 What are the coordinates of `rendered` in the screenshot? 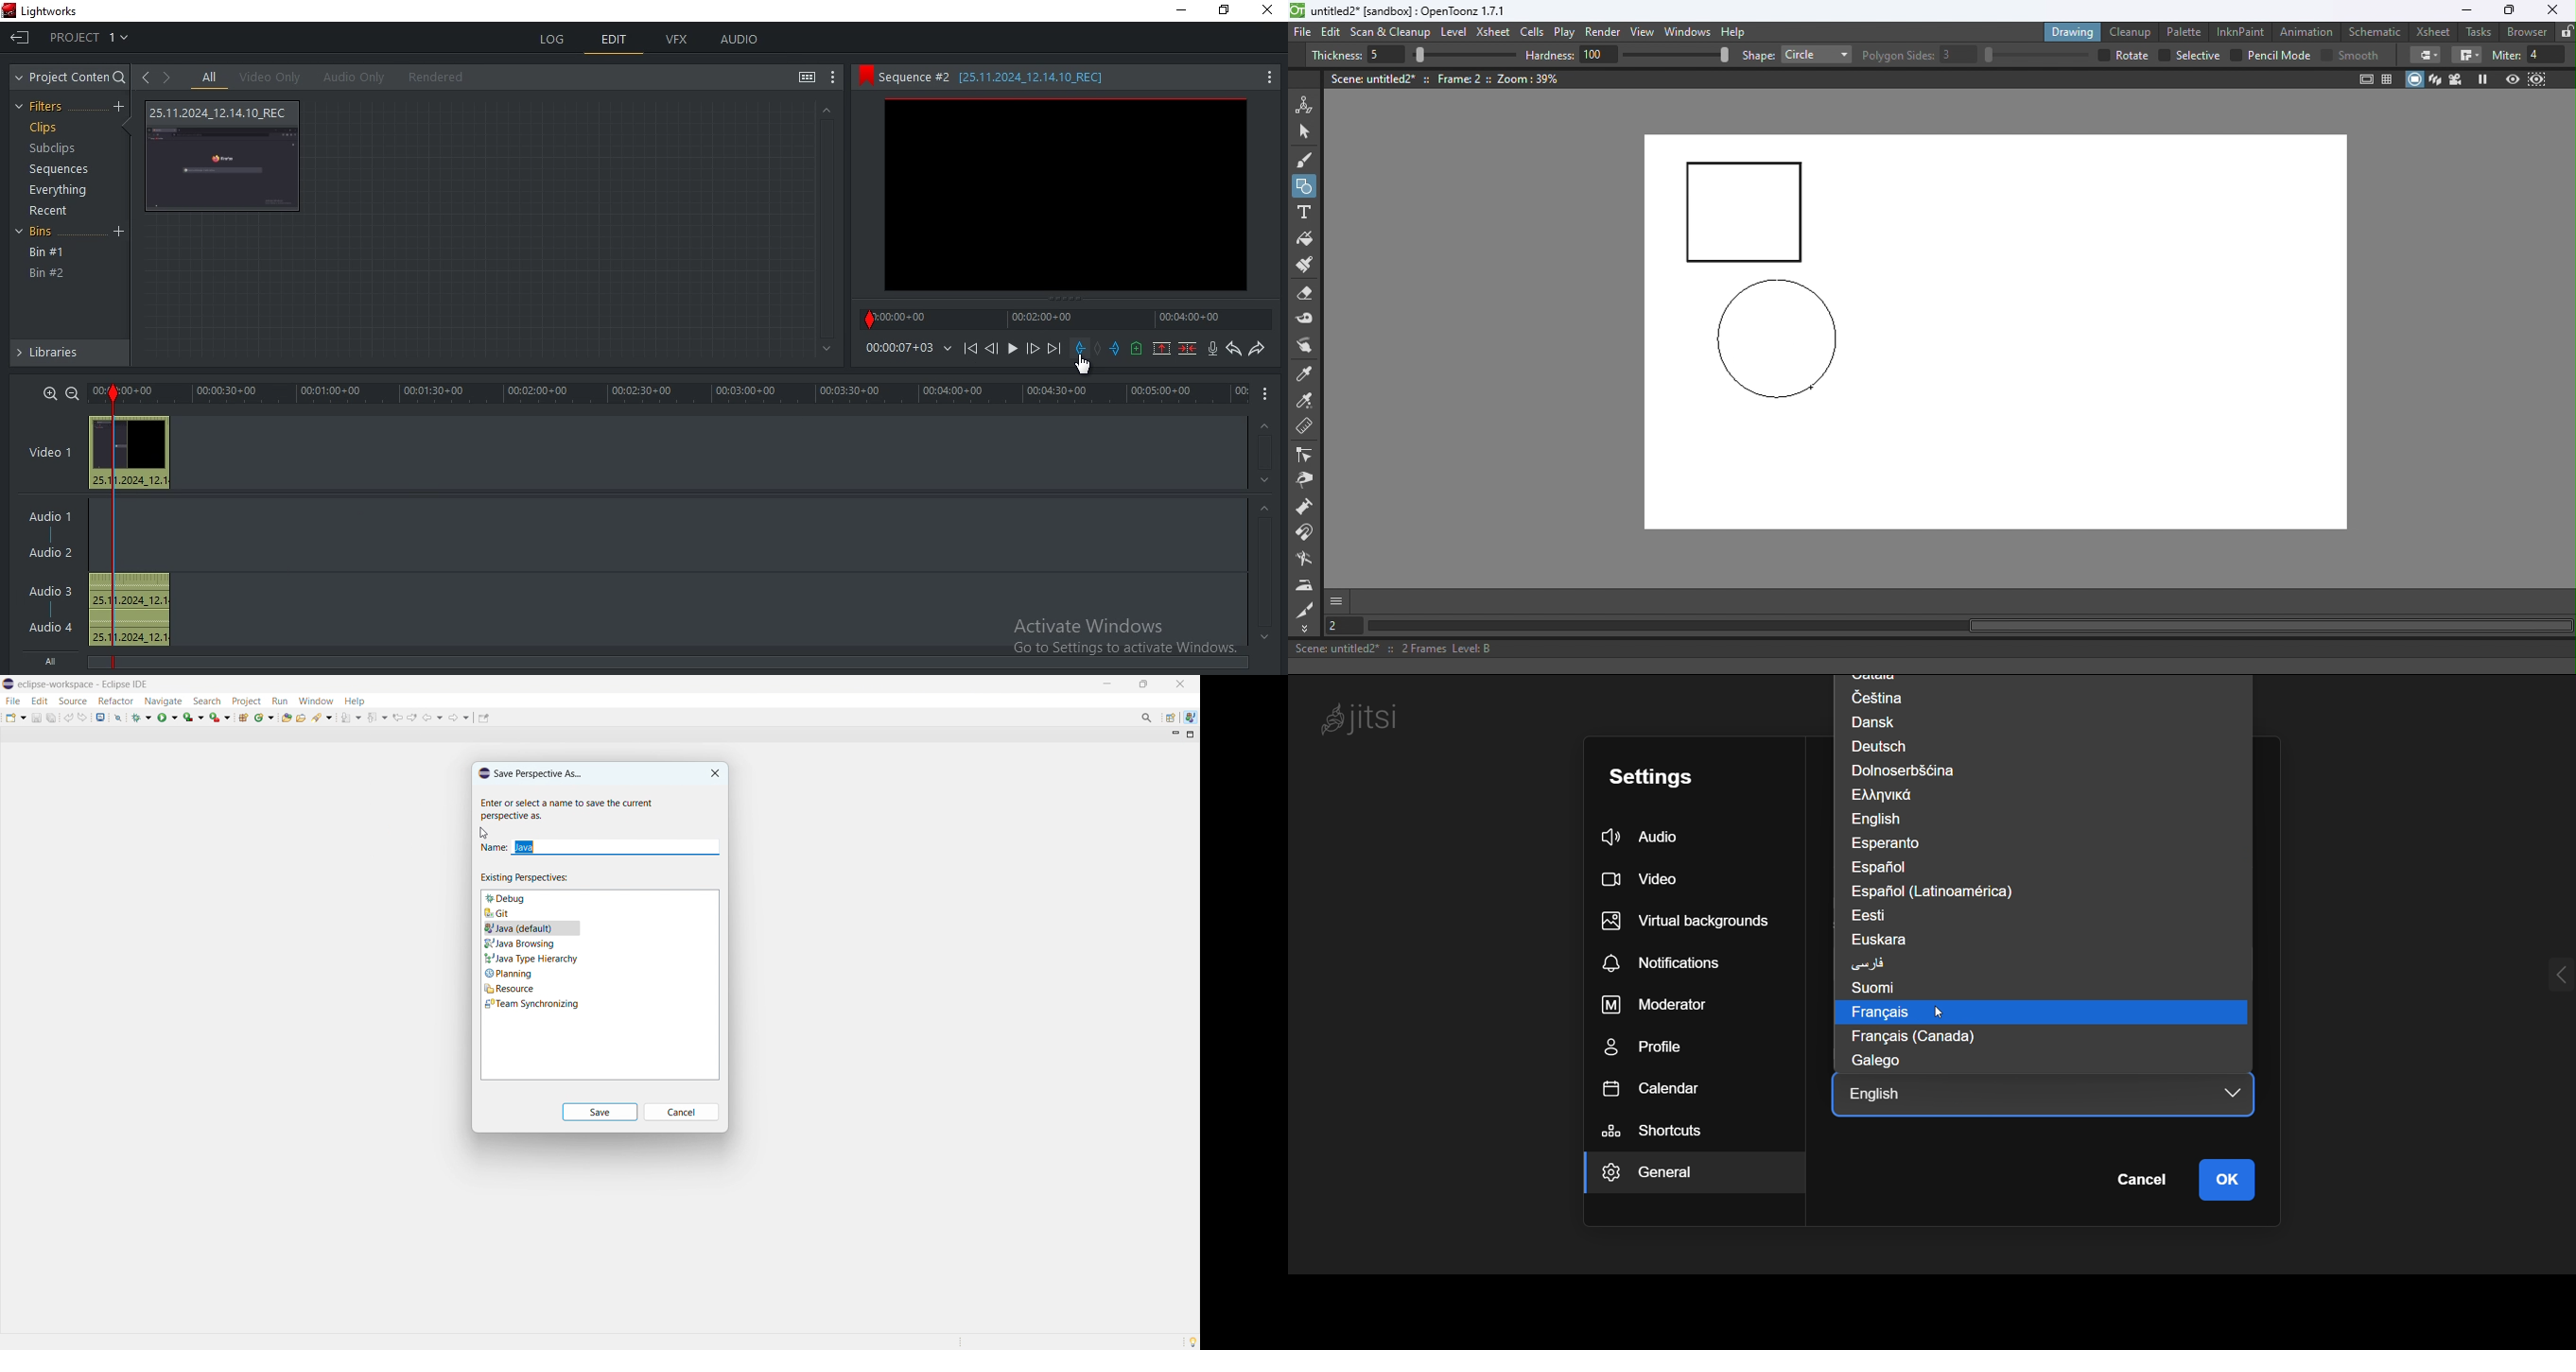 It's located at (436, 77).